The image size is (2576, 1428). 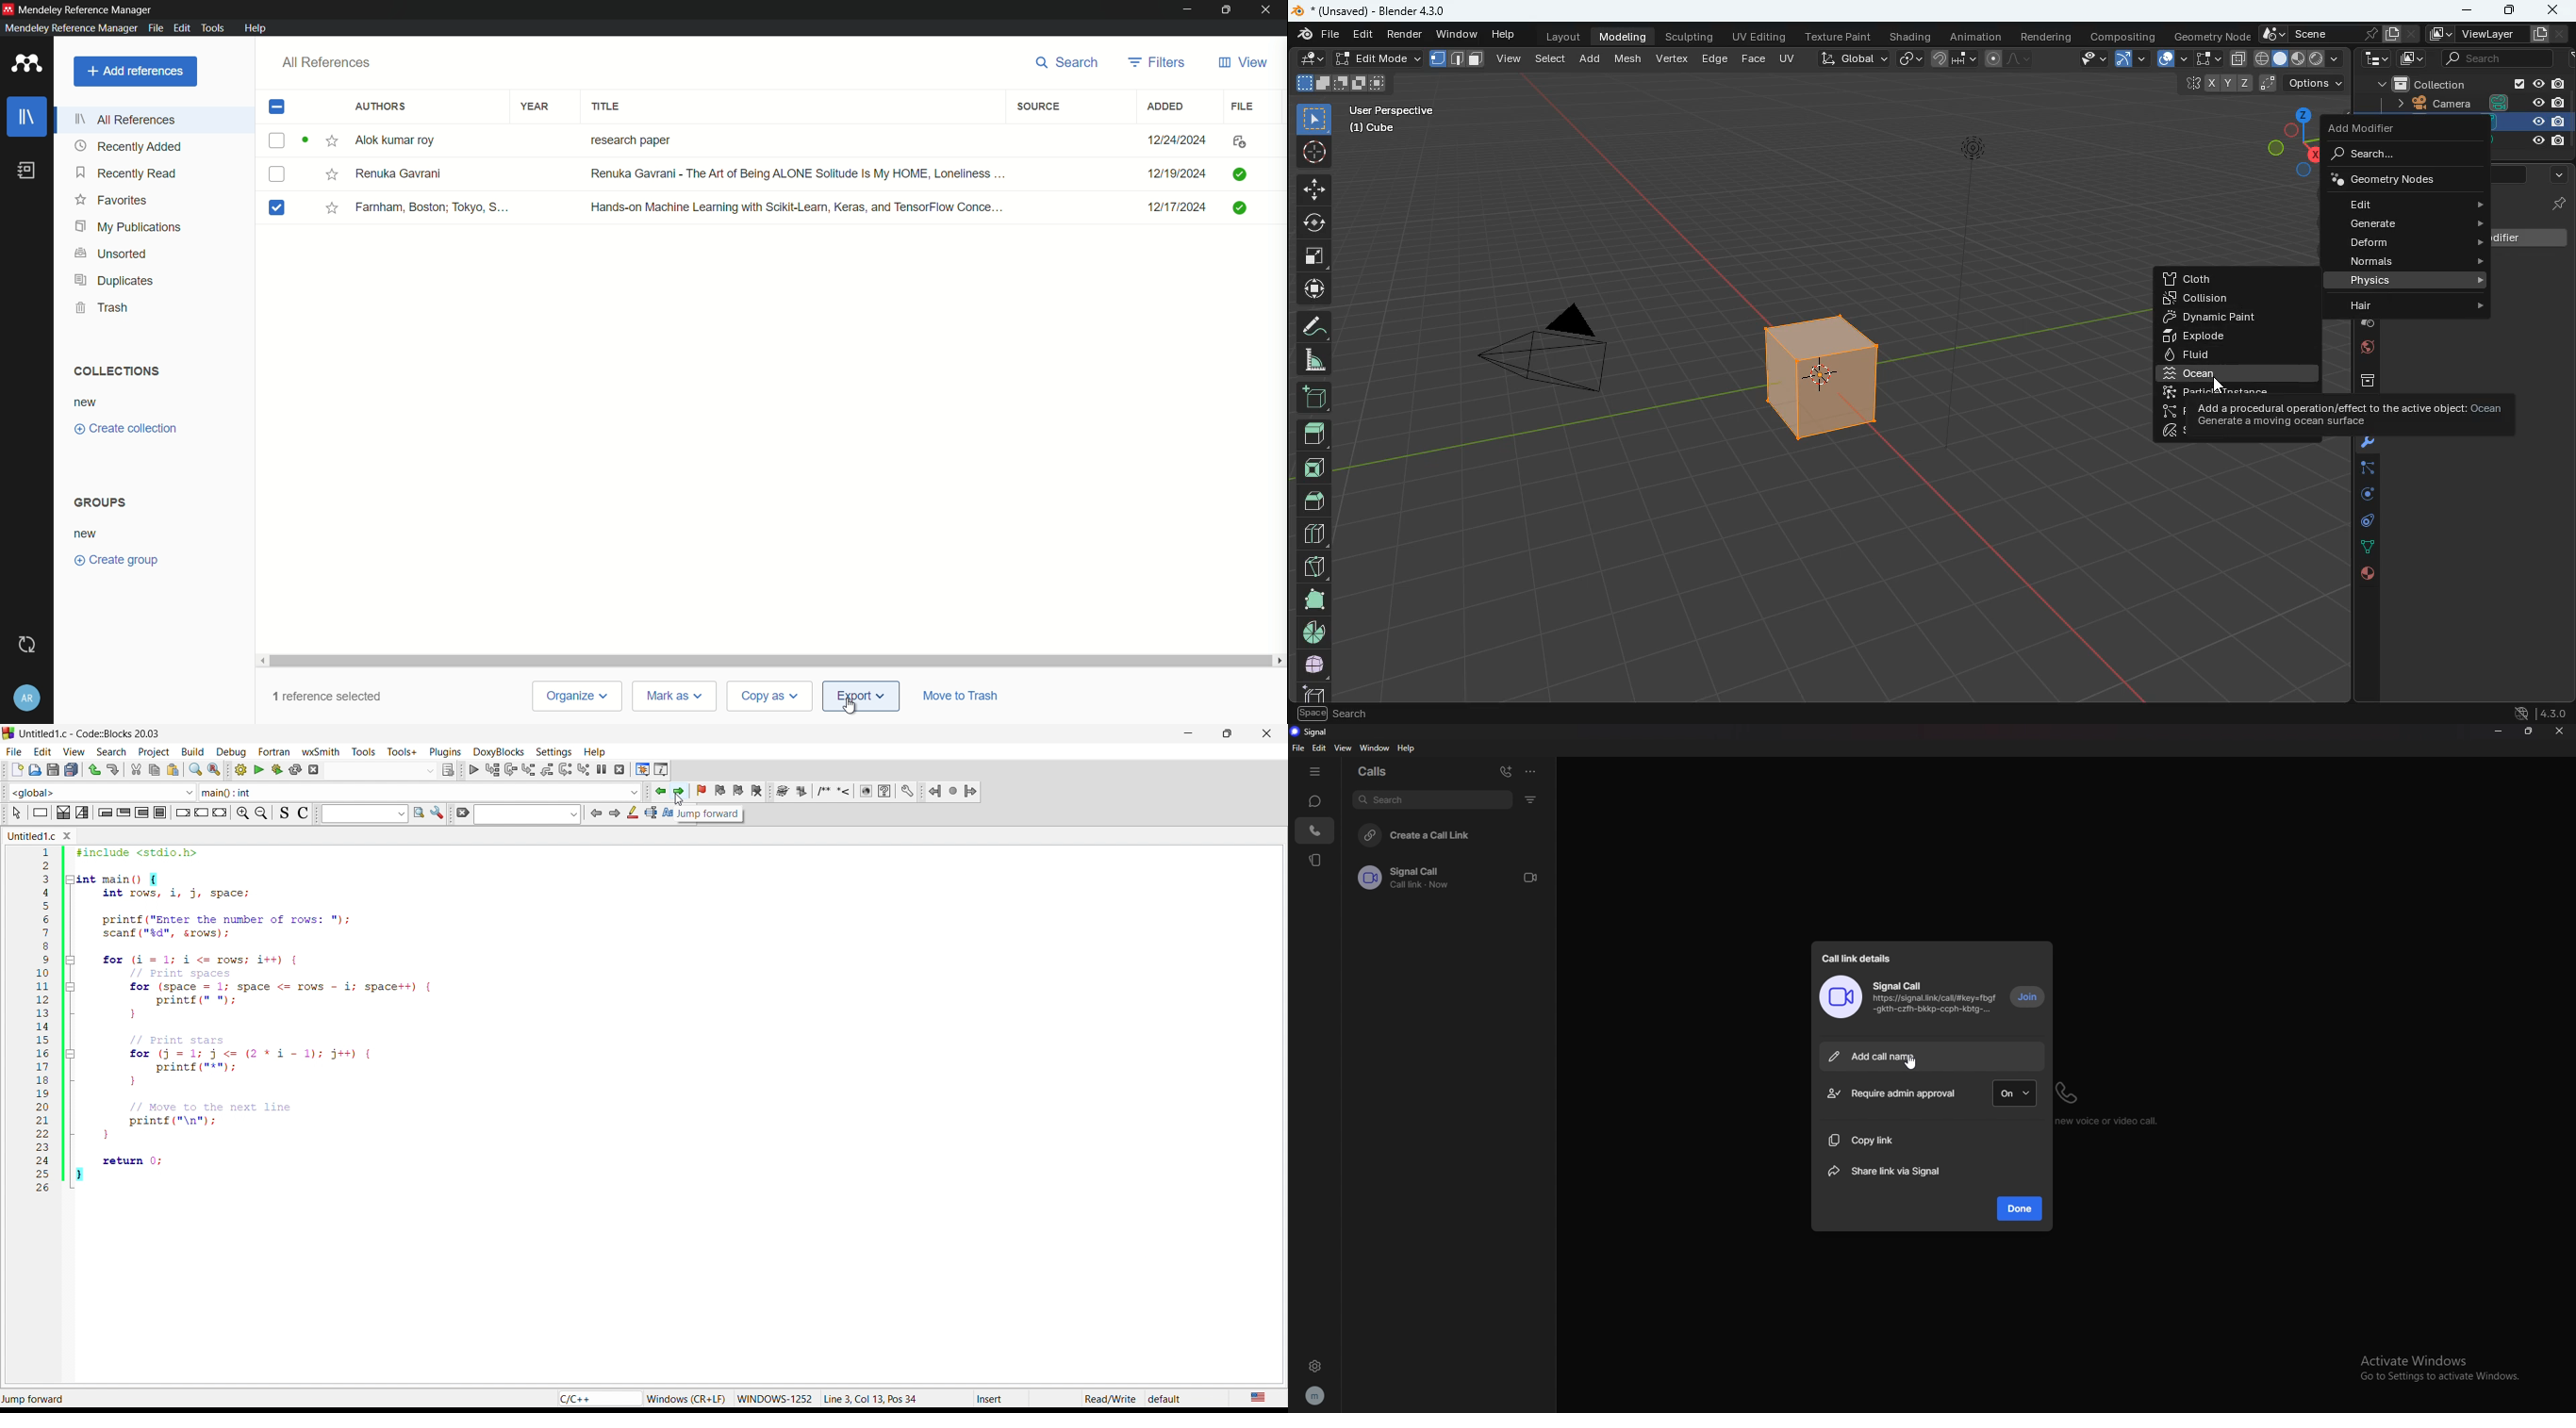 I want to click on fluid, so click(x=2233, y=354).